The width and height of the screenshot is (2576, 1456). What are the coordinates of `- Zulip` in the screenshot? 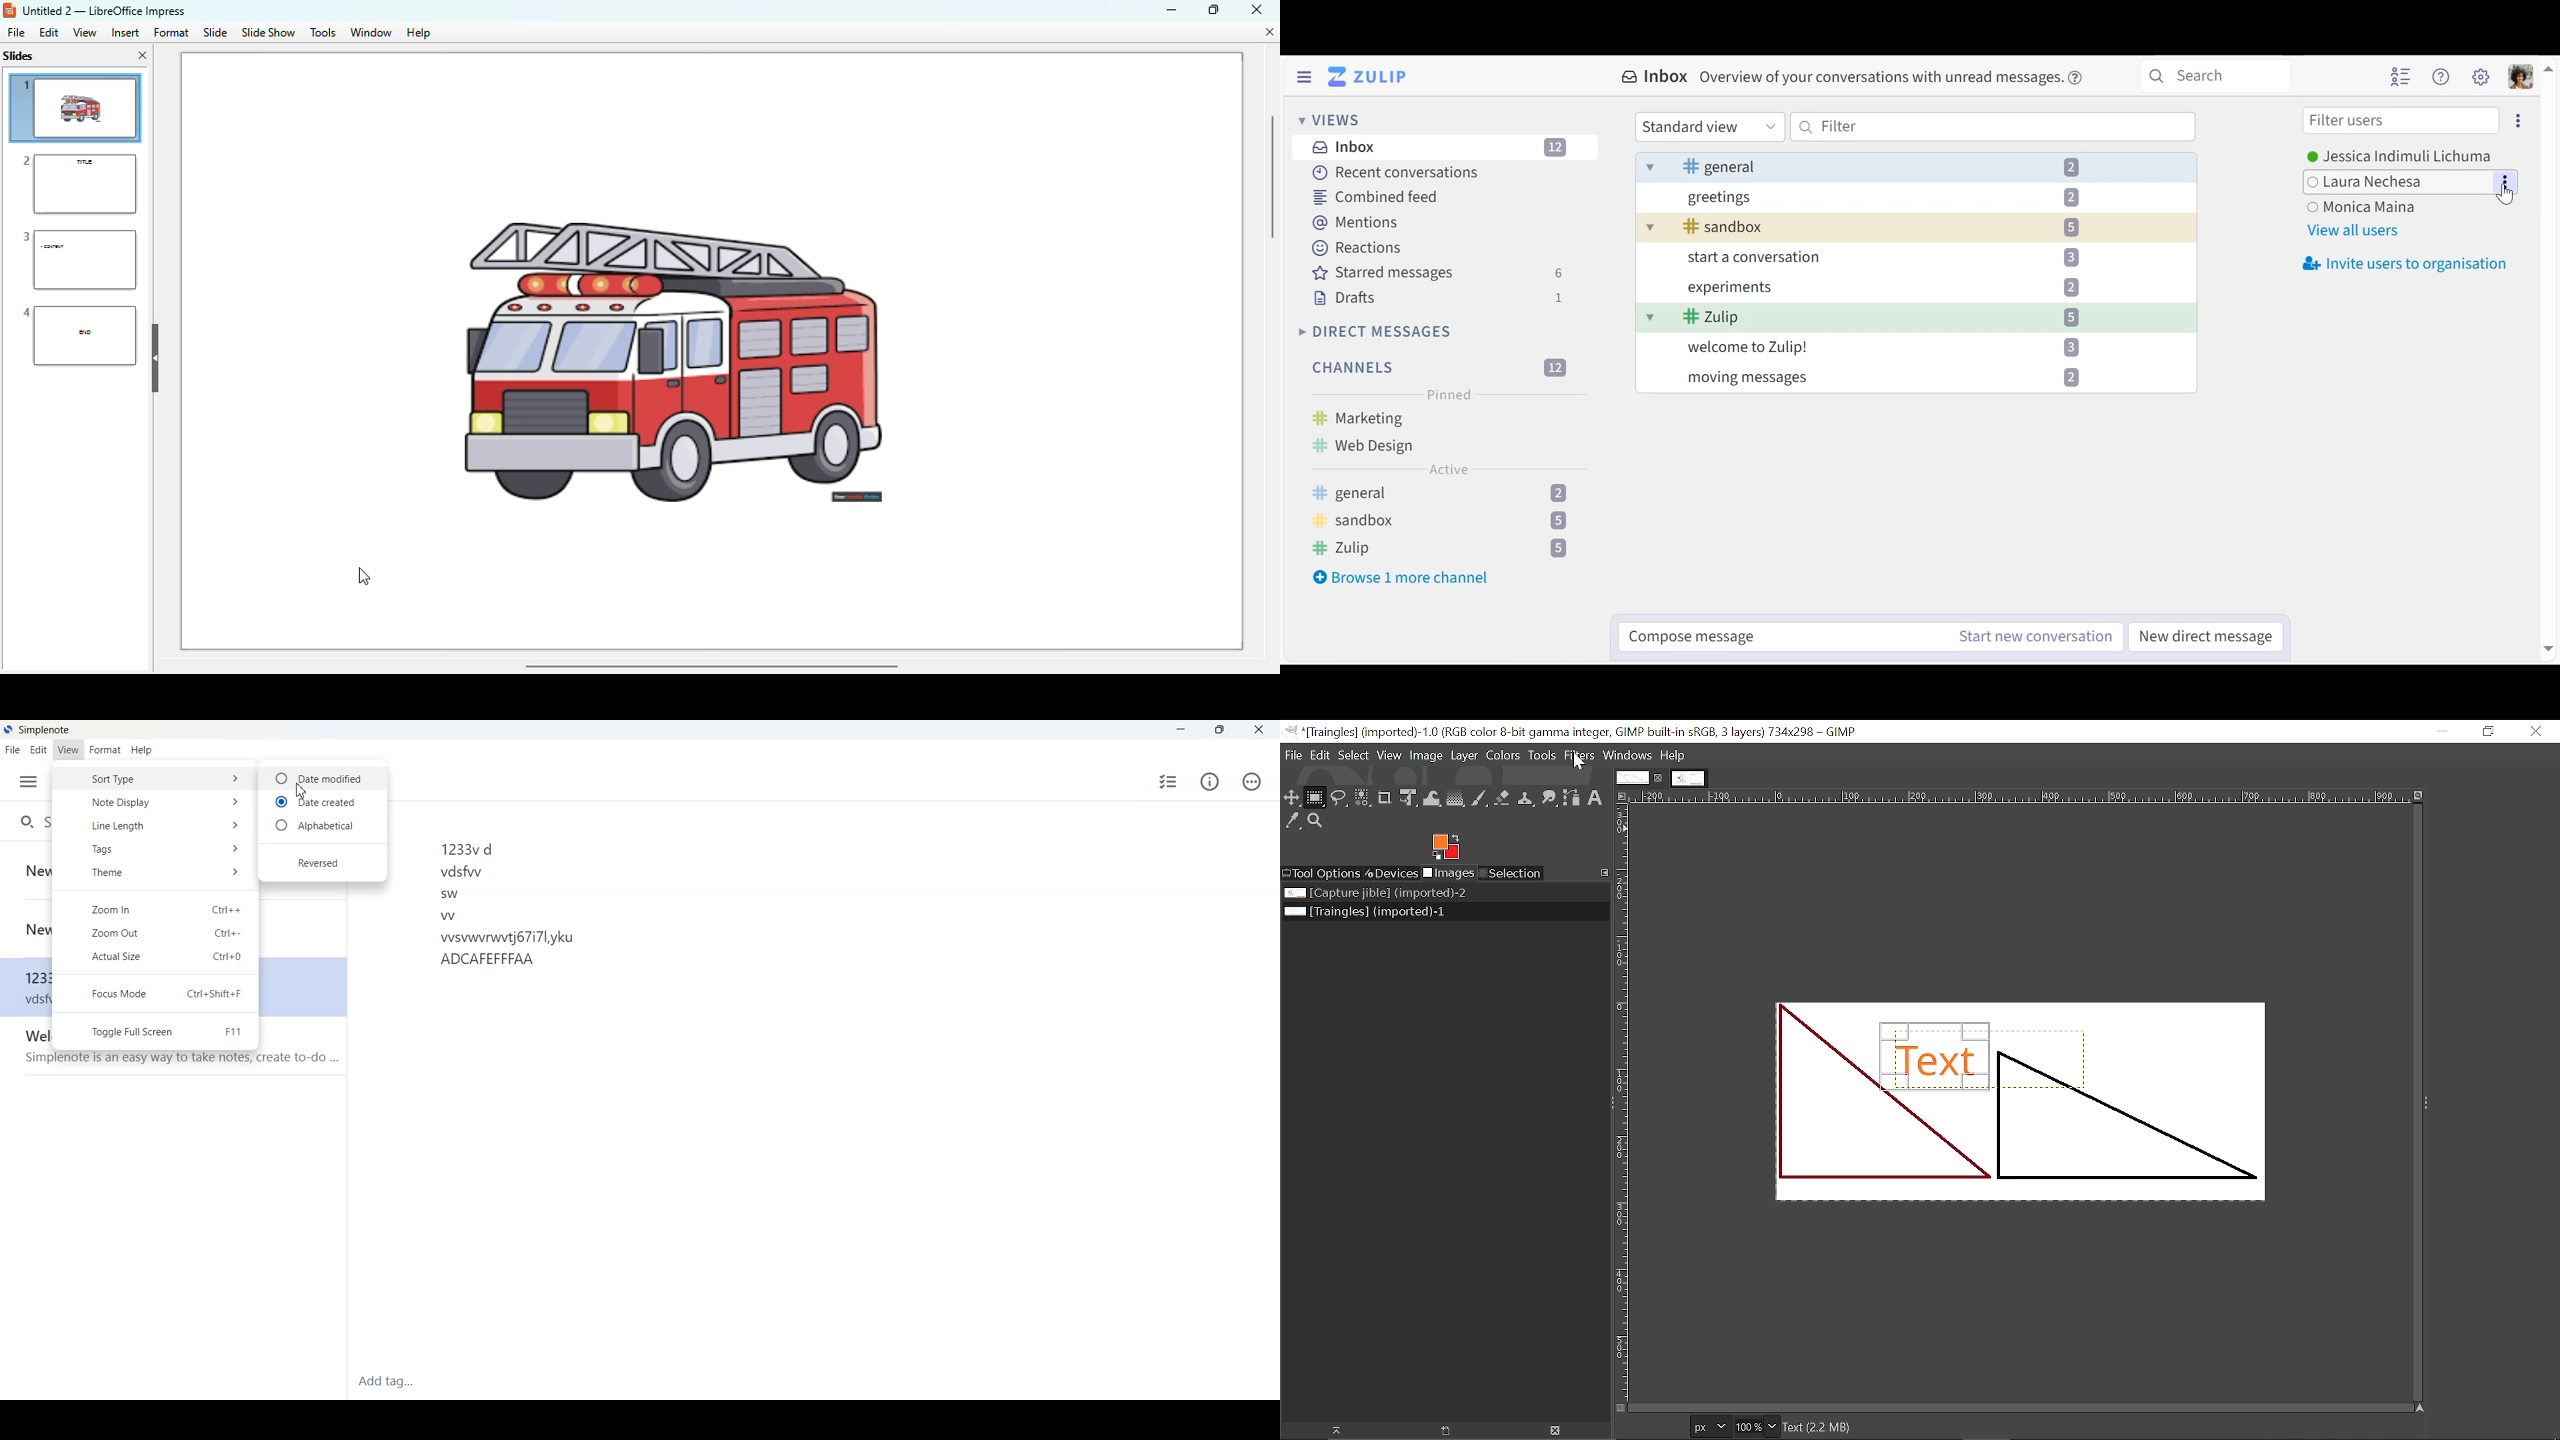 It's located at (1887, 318).